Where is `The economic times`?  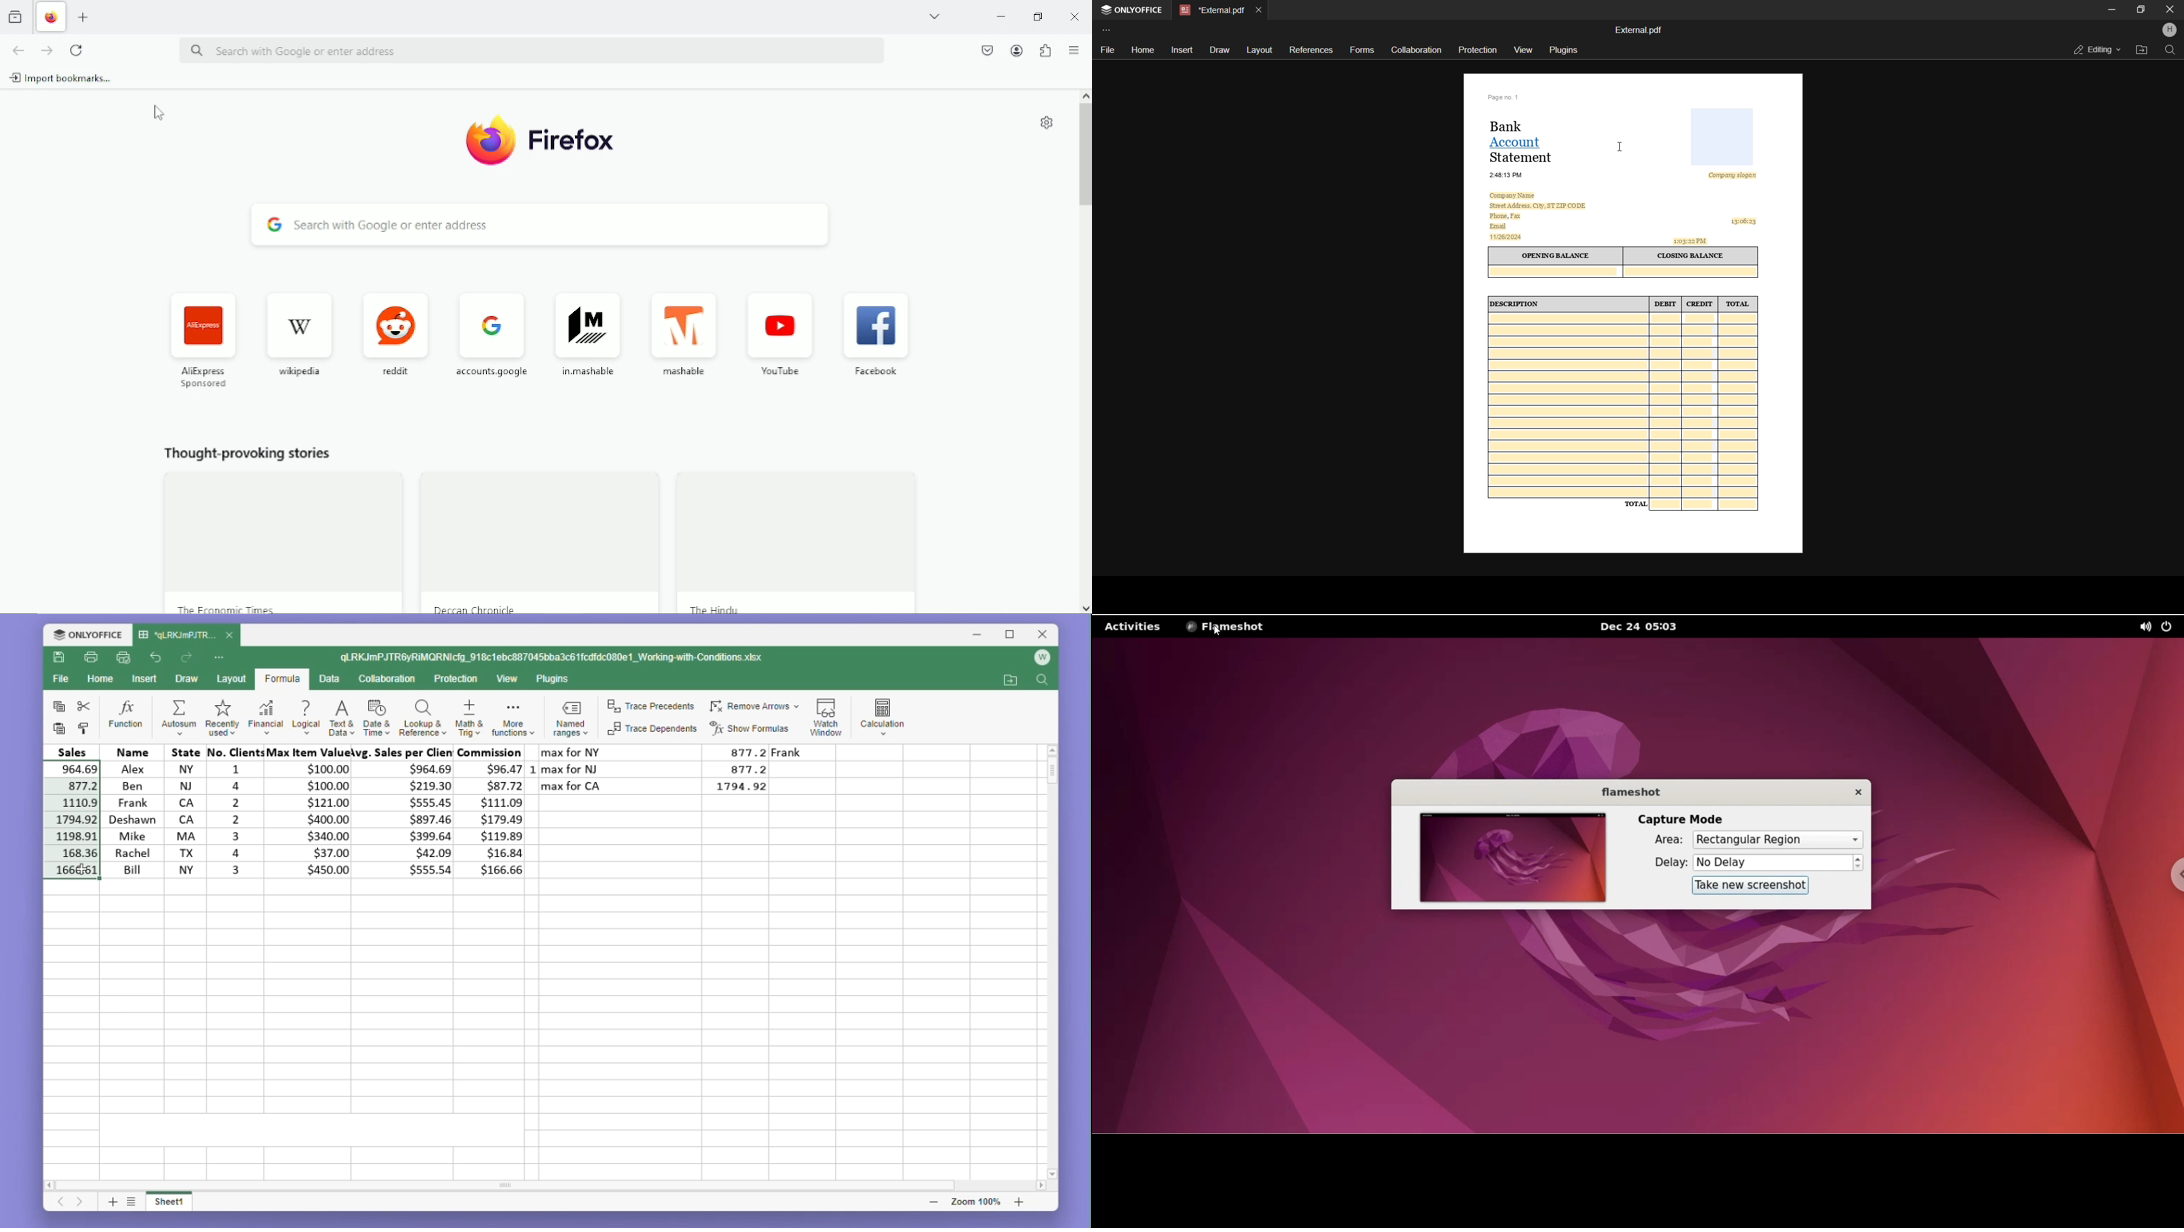
The economic times is located at coordinates (225, 606).